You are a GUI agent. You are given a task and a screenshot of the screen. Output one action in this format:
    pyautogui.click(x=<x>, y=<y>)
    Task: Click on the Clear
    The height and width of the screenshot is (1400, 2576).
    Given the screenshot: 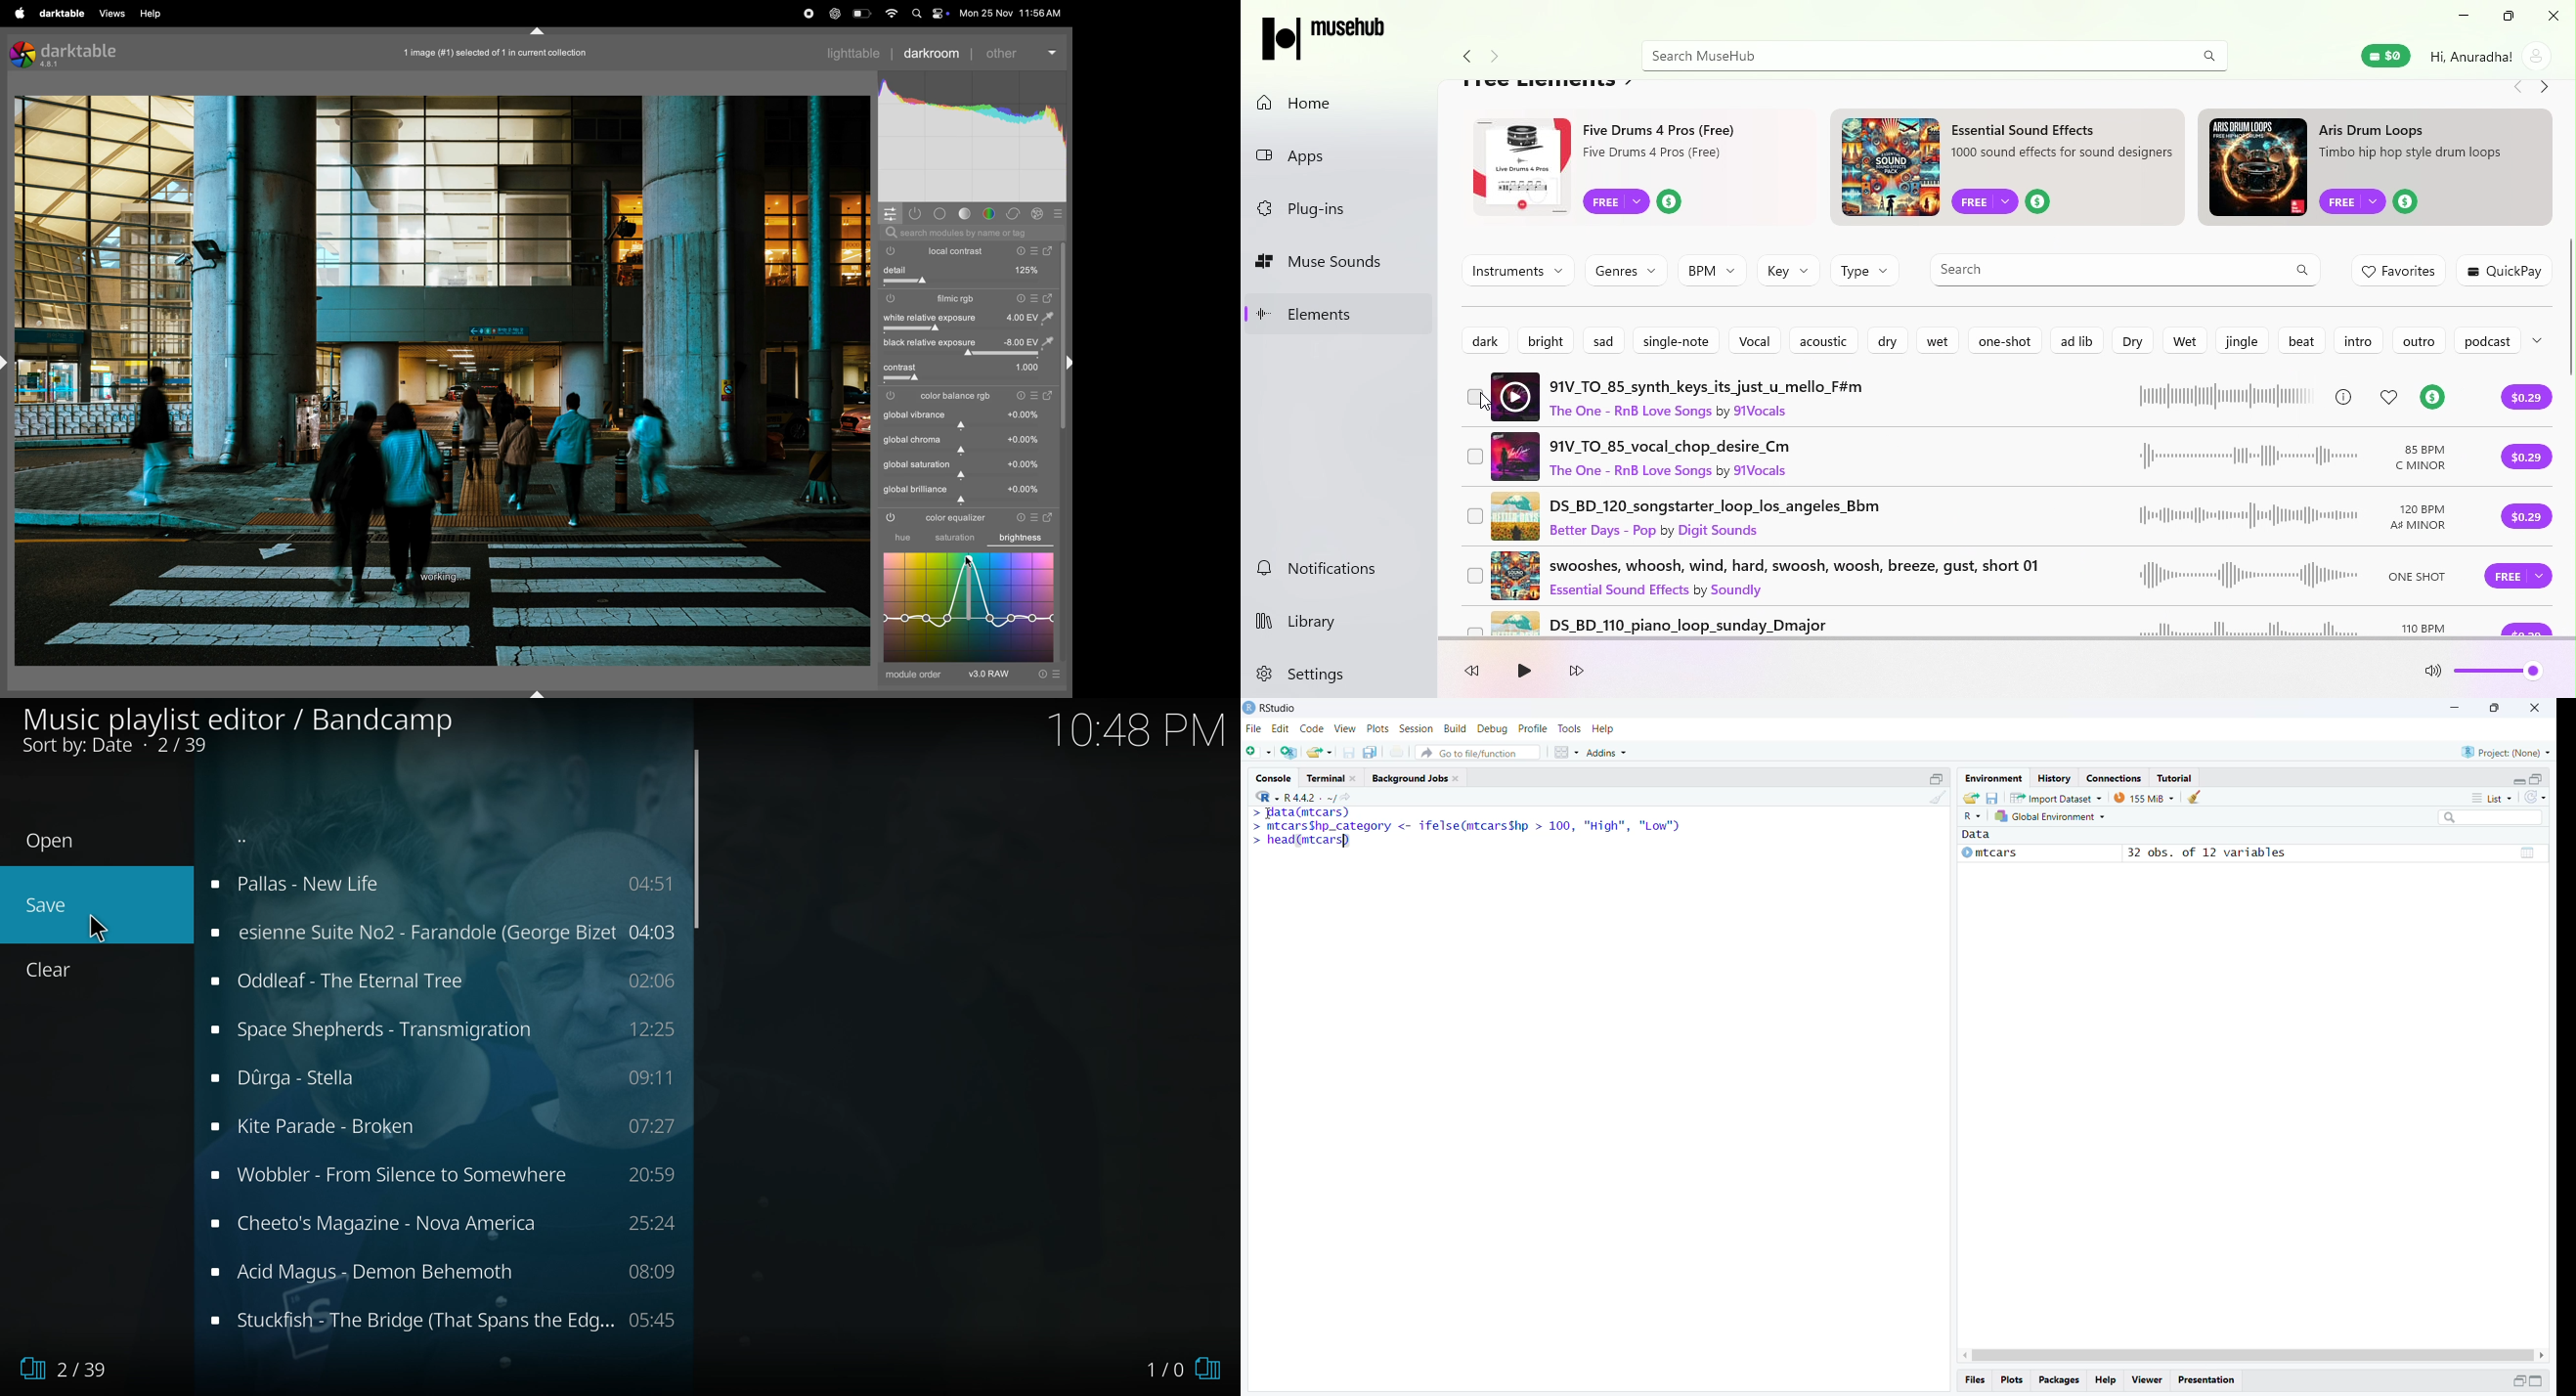 What is the action you would take?
    pyautogui.click(x=65, y=971)
    